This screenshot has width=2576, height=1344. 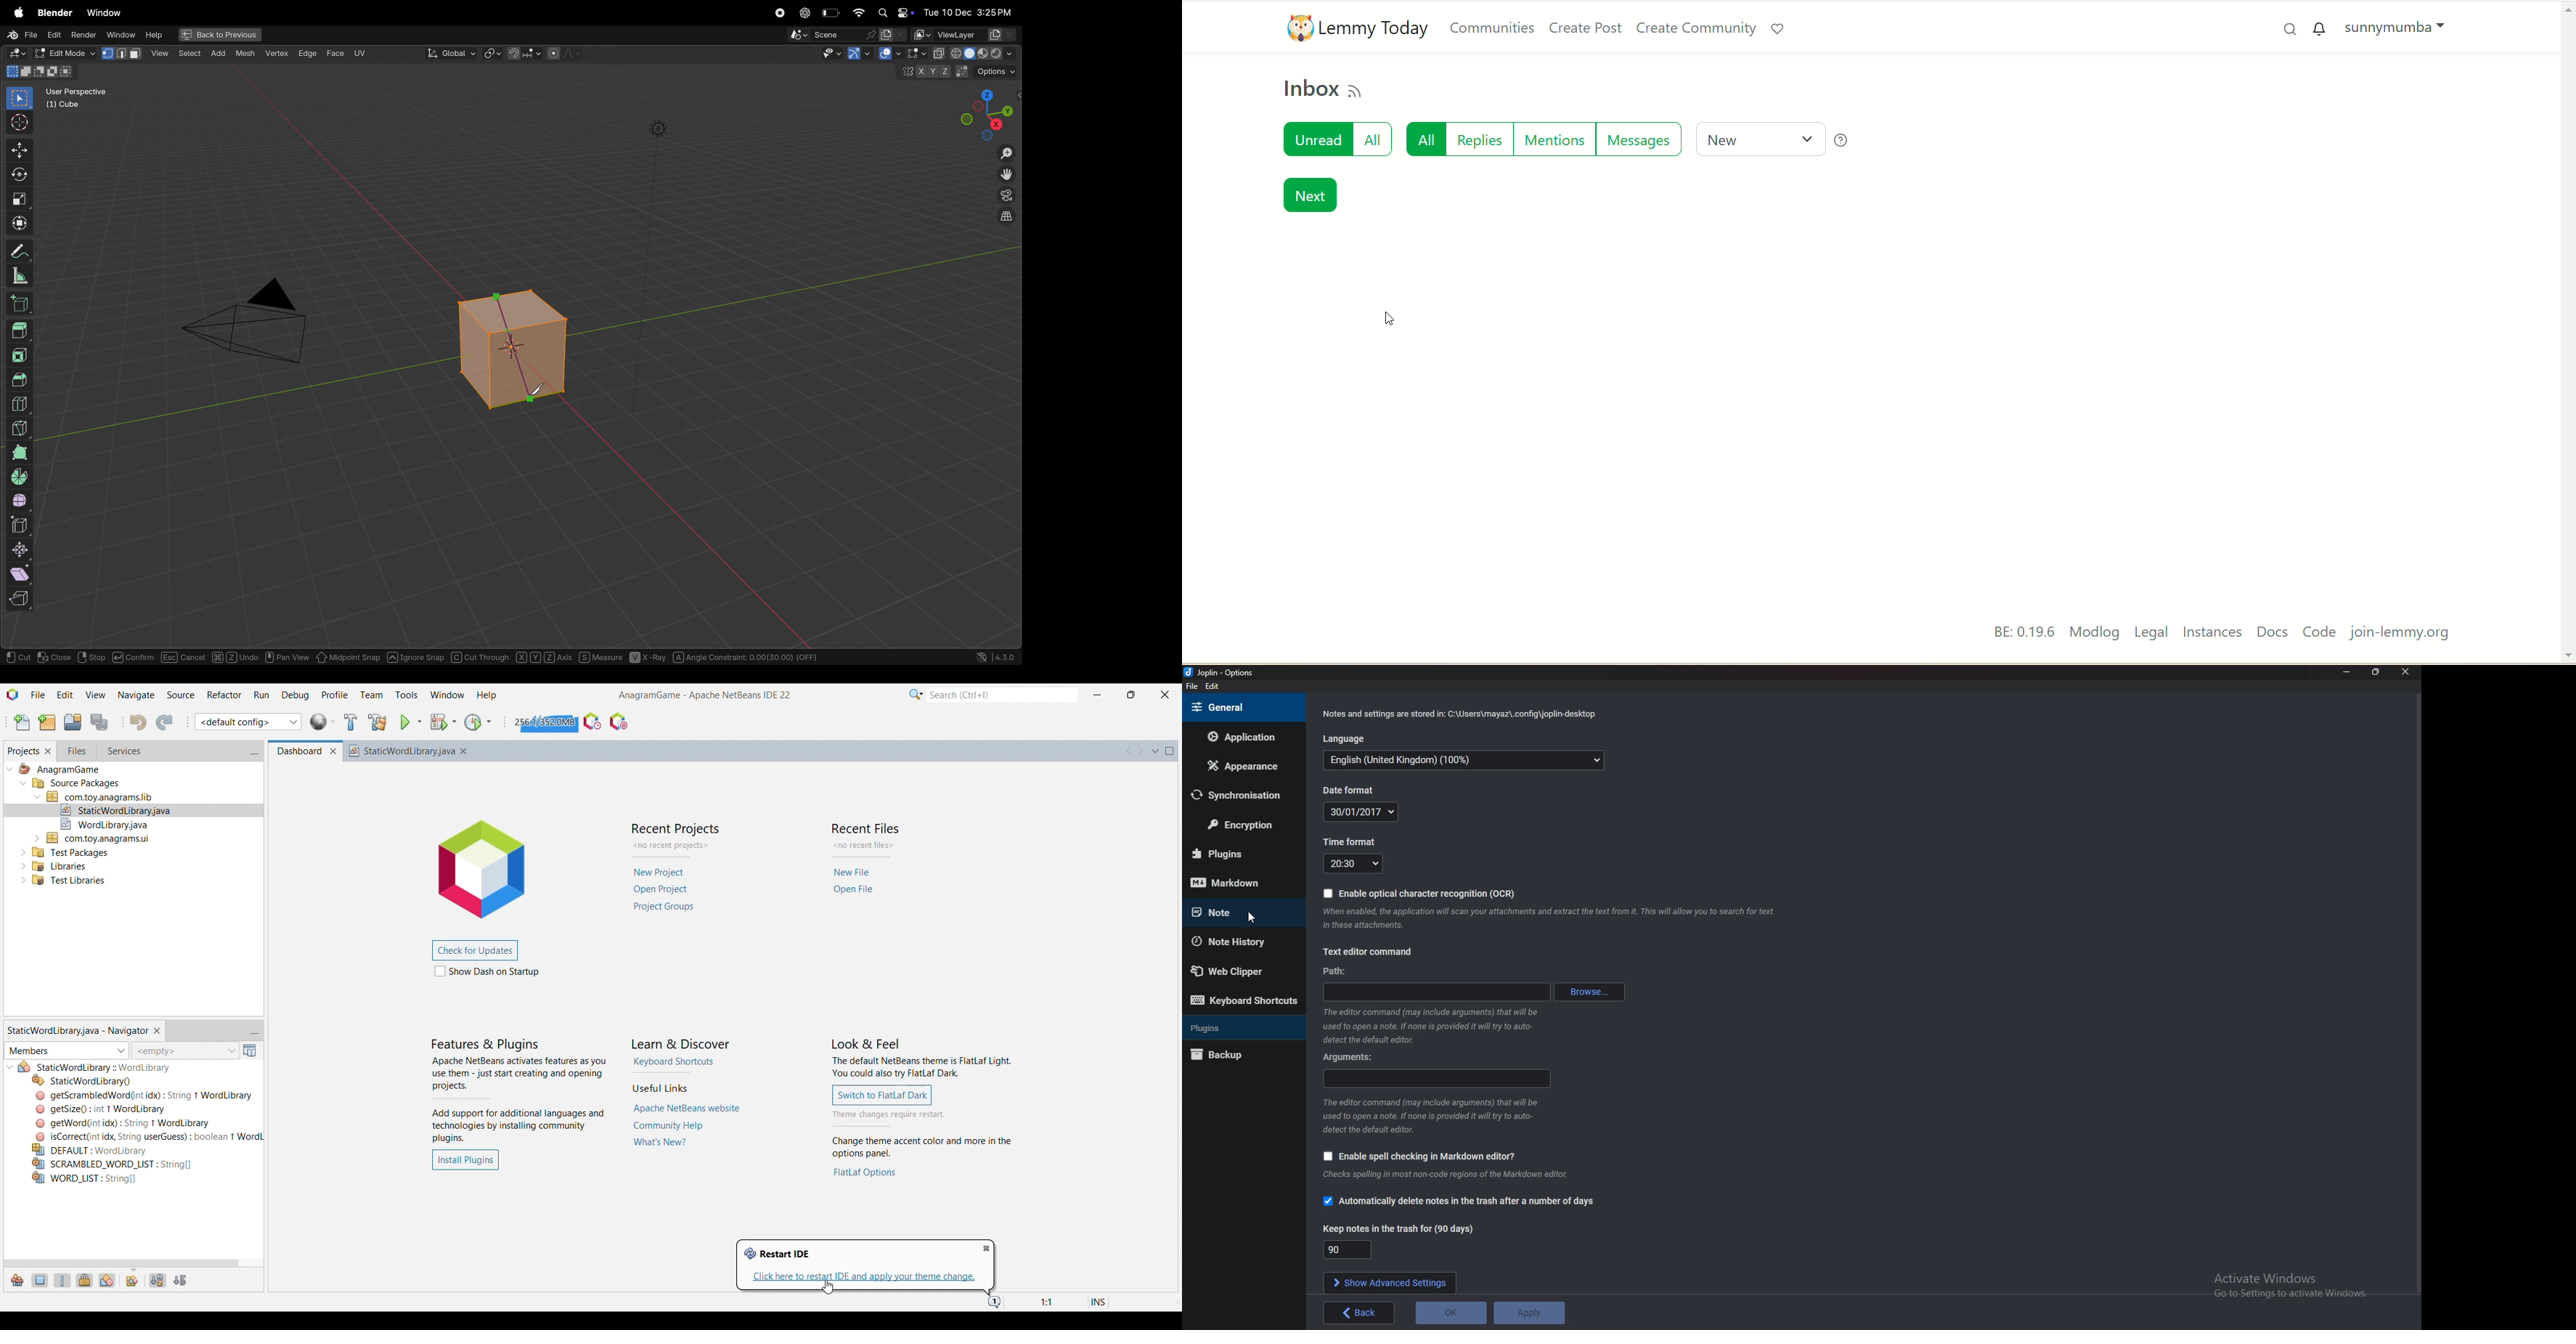 I want to click on Backup, so click(x=1236, y=1055).